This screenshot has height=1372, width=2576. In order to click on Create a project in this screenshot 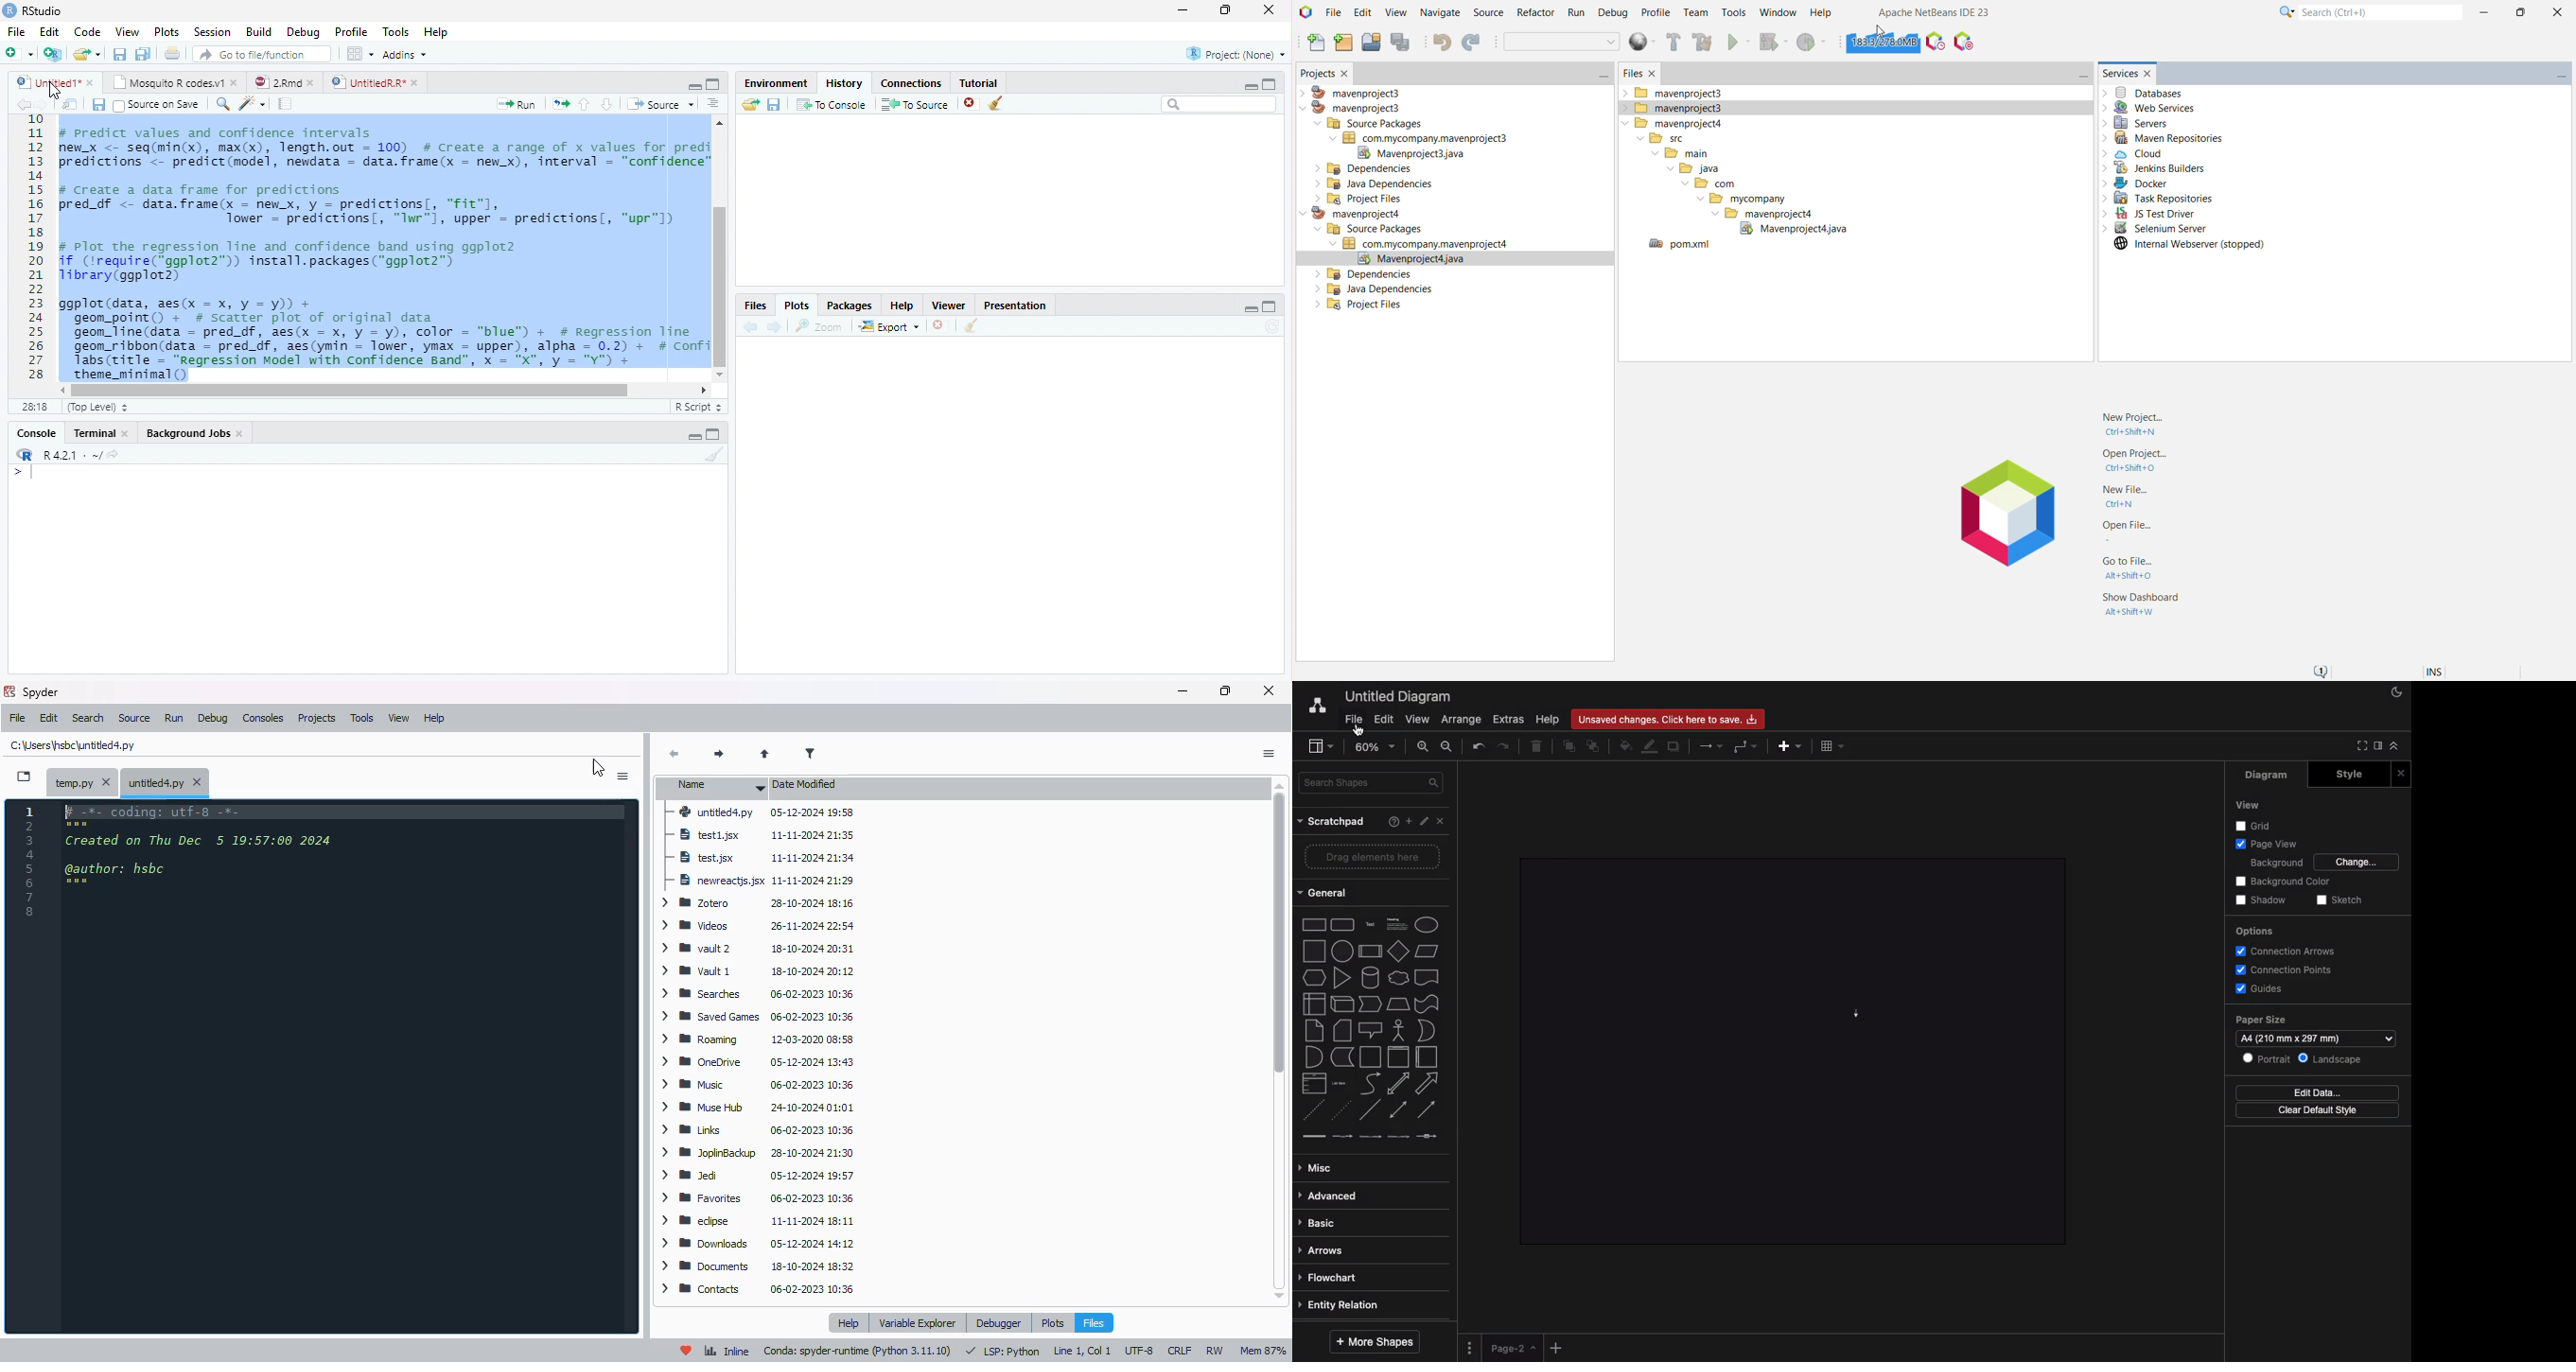, I will do `click(52, 54)`.